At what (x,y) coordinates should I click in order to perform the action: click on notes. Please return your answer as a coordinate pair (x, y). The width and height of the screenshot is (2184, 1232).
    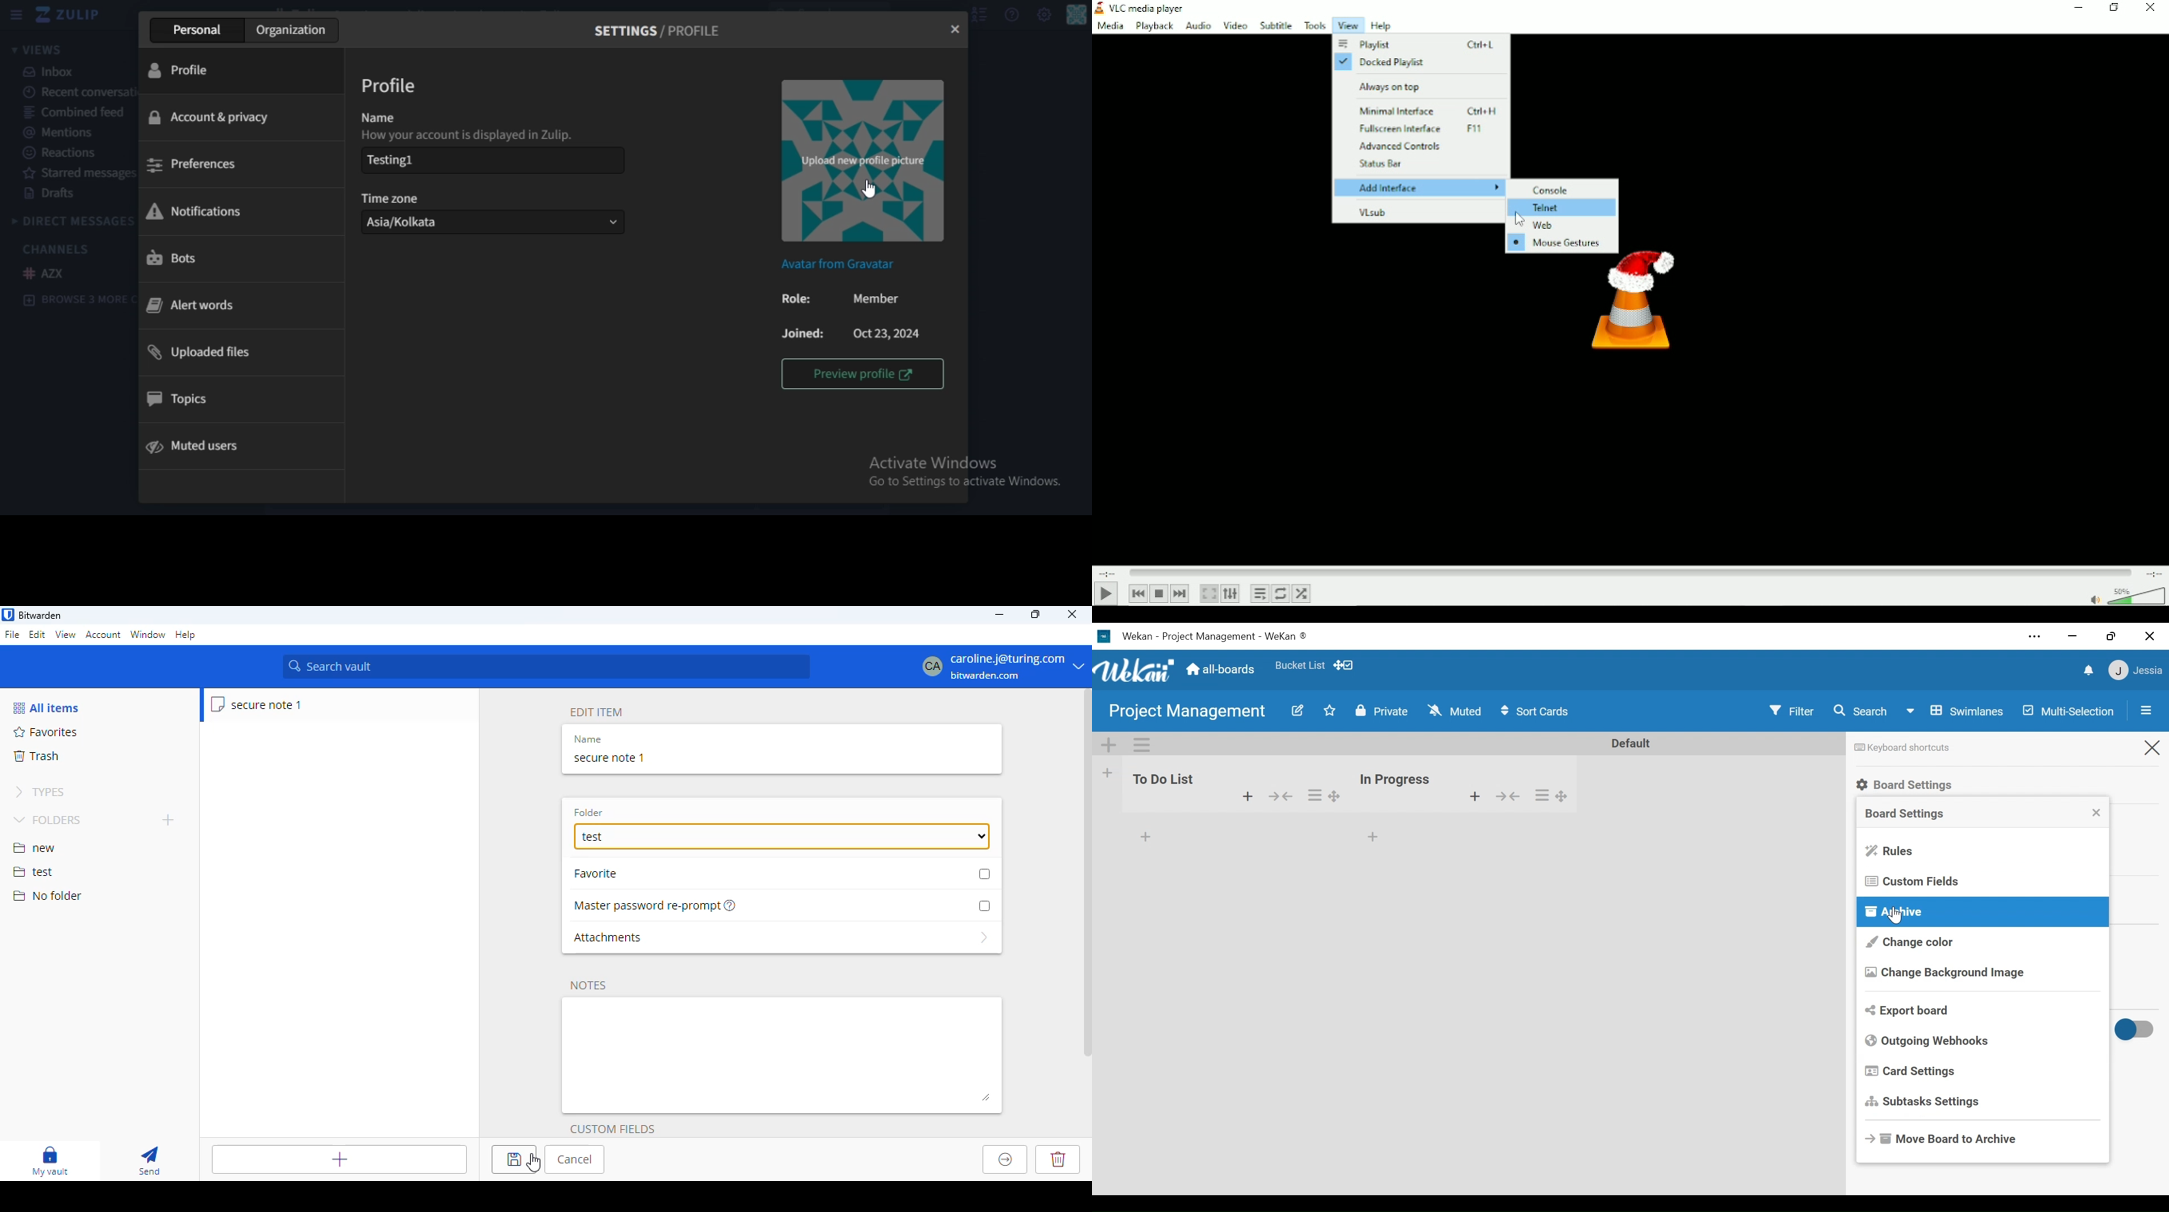
    Looking at the image, I should click on (588, 987).